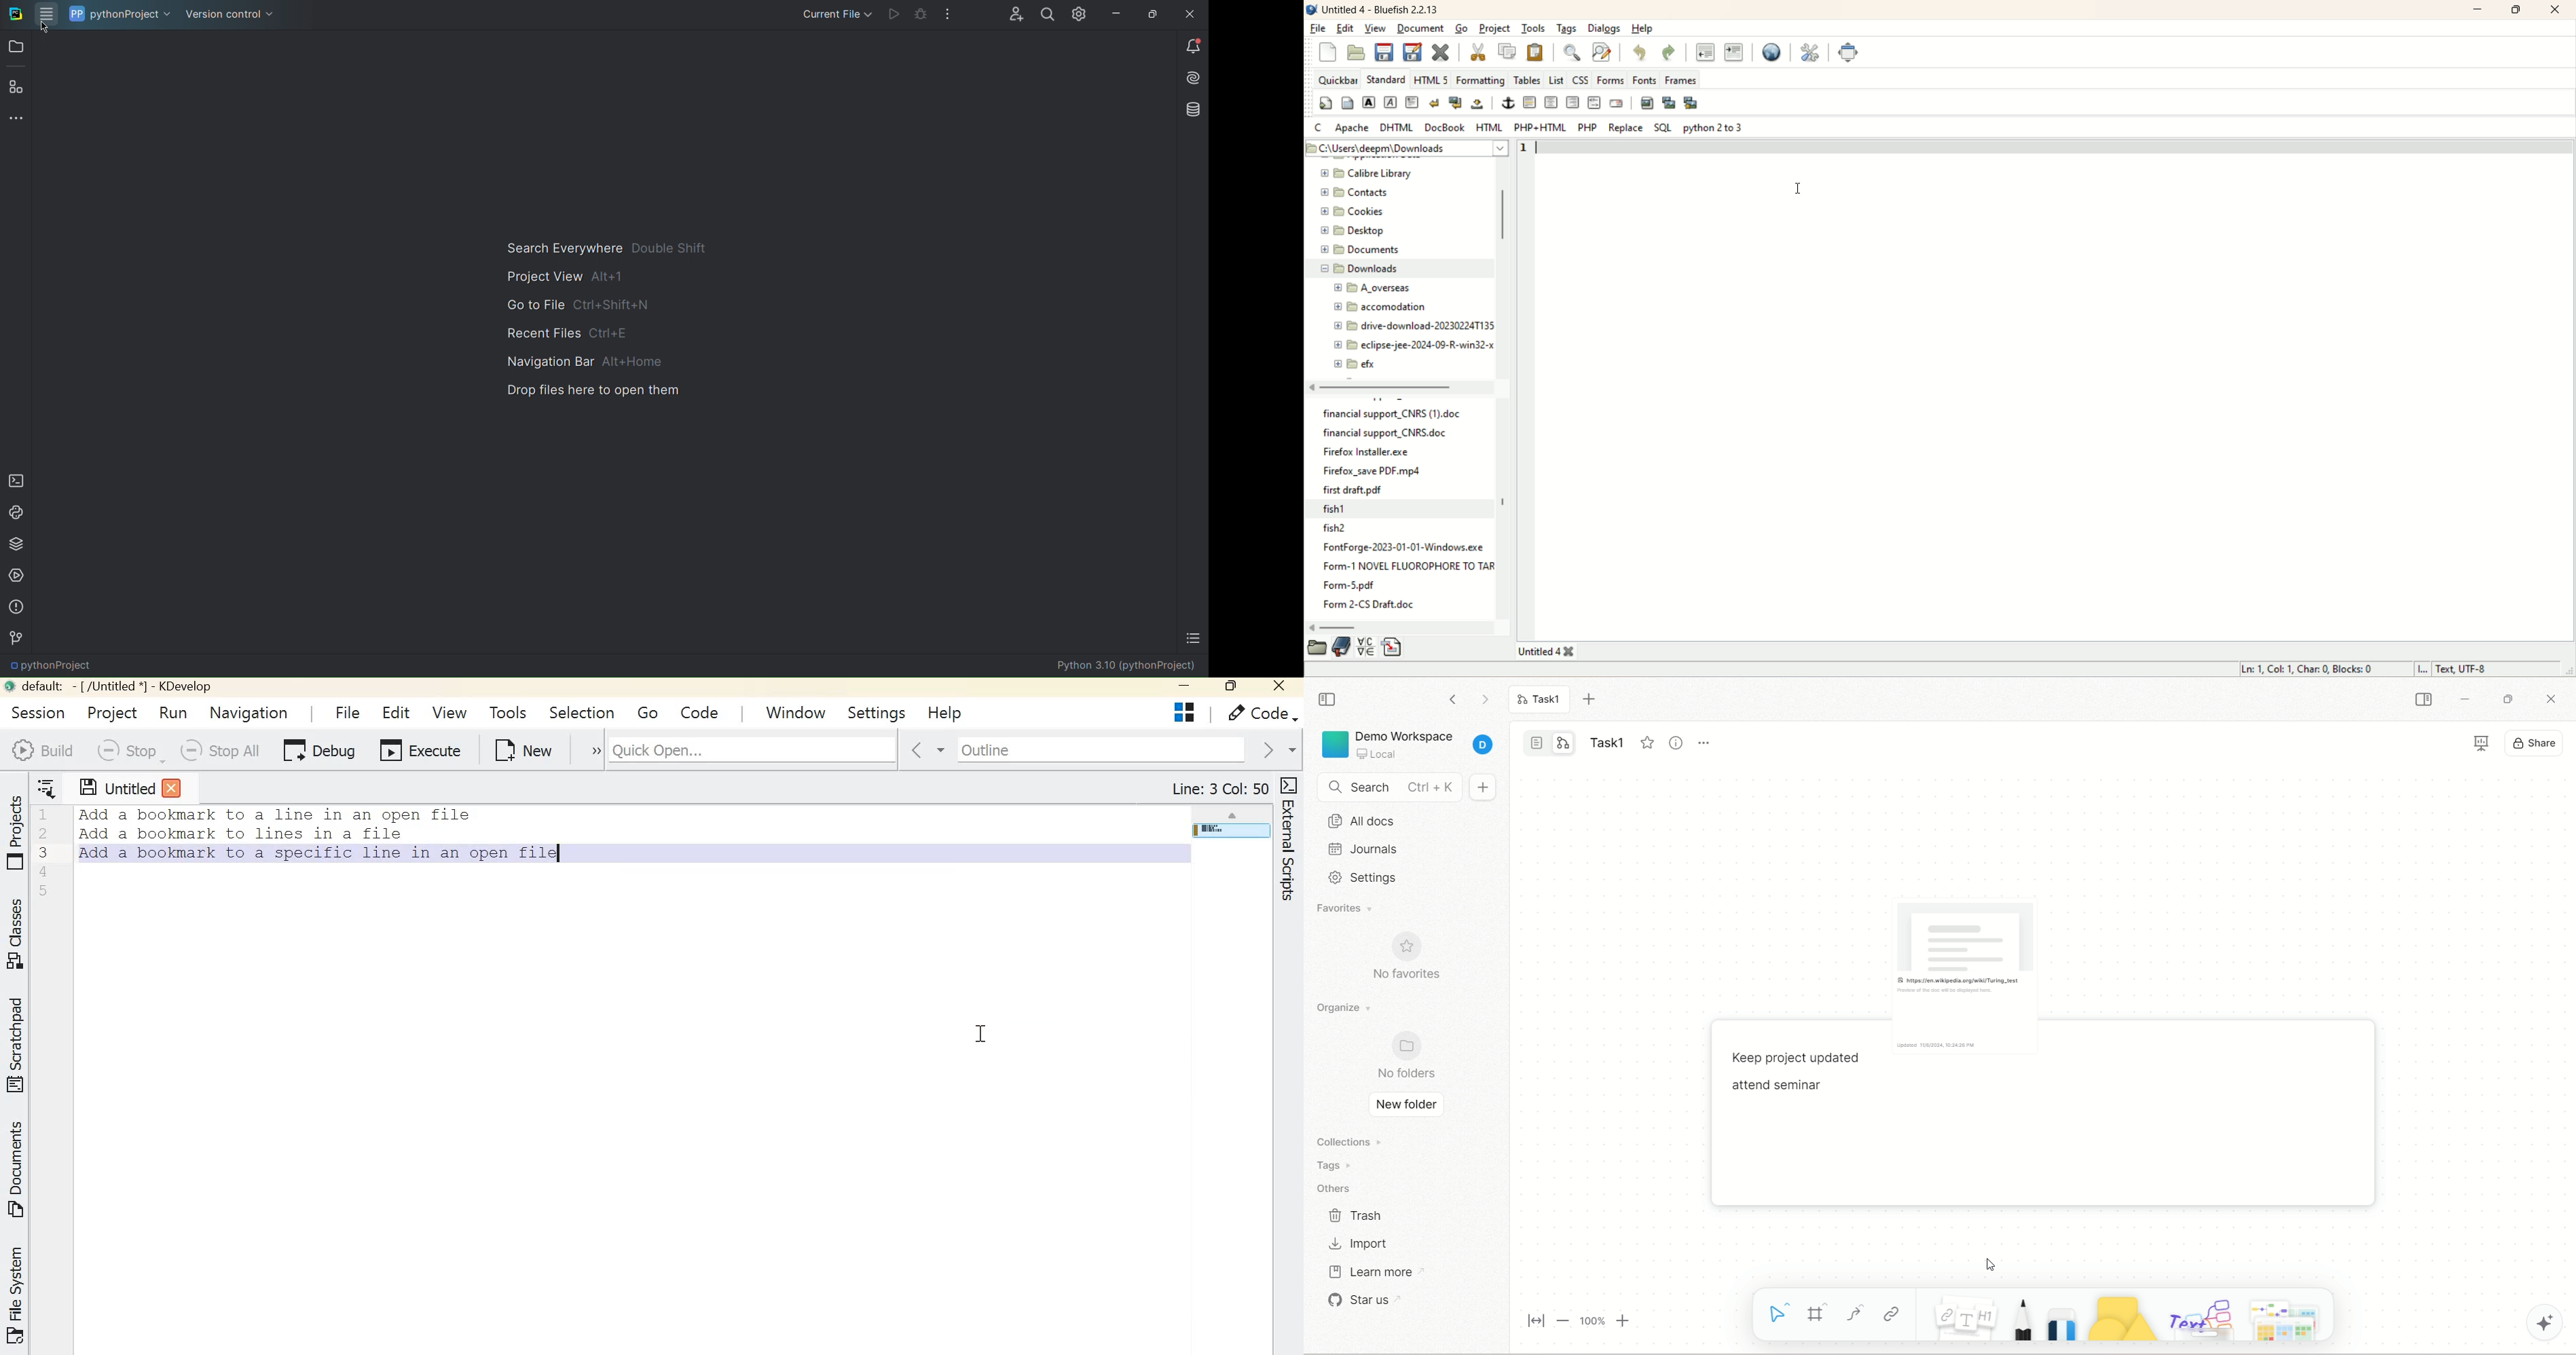  Describe the element at coordinates (2470, 670) in the screenshot. I see `text UTF-8` at that location.